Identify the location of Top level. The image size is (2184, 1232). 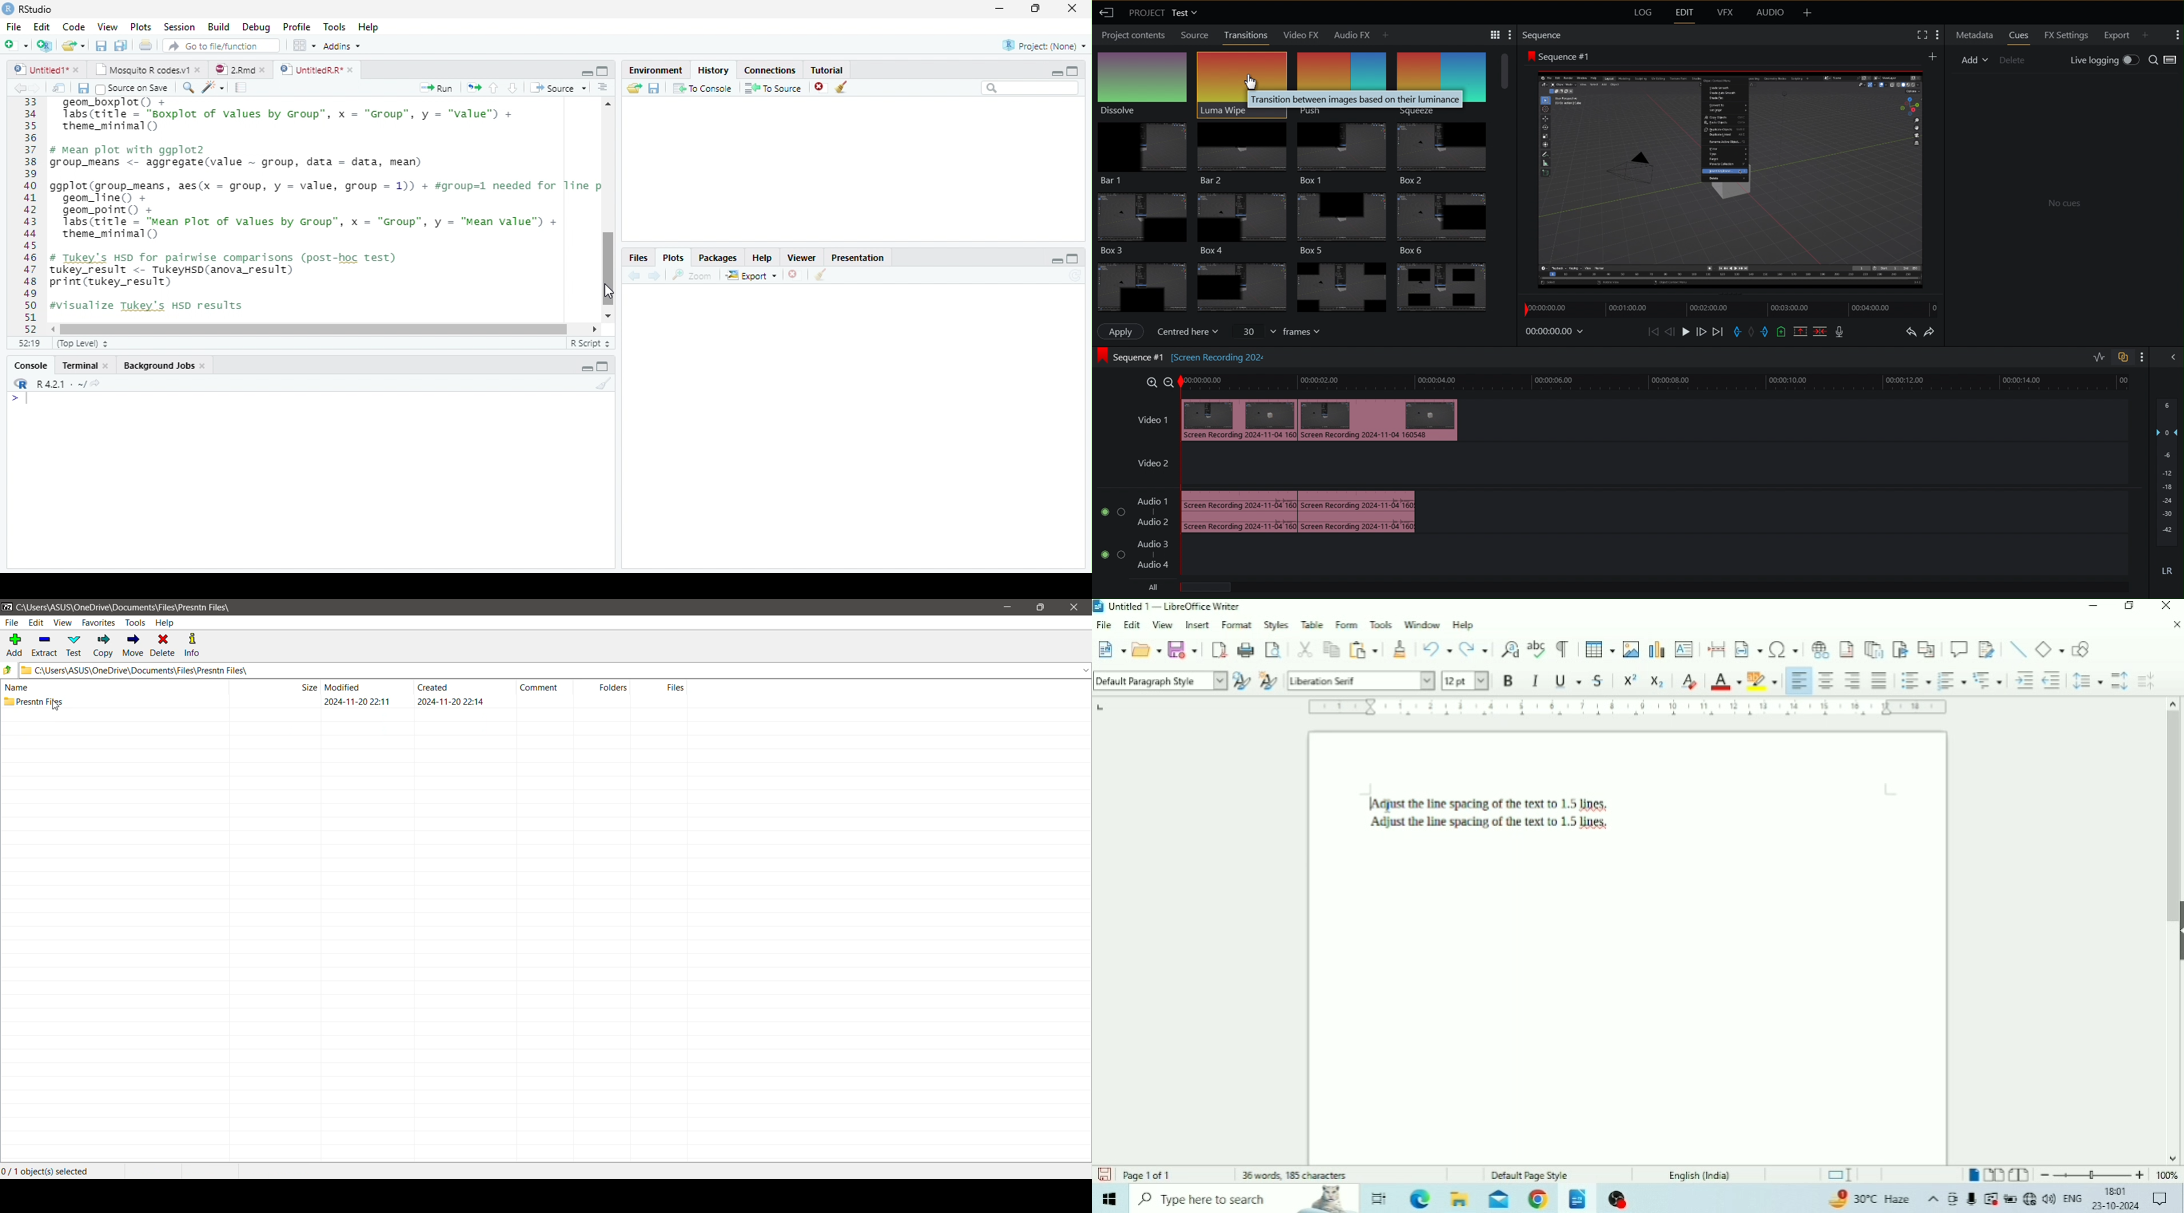
(85, 345).